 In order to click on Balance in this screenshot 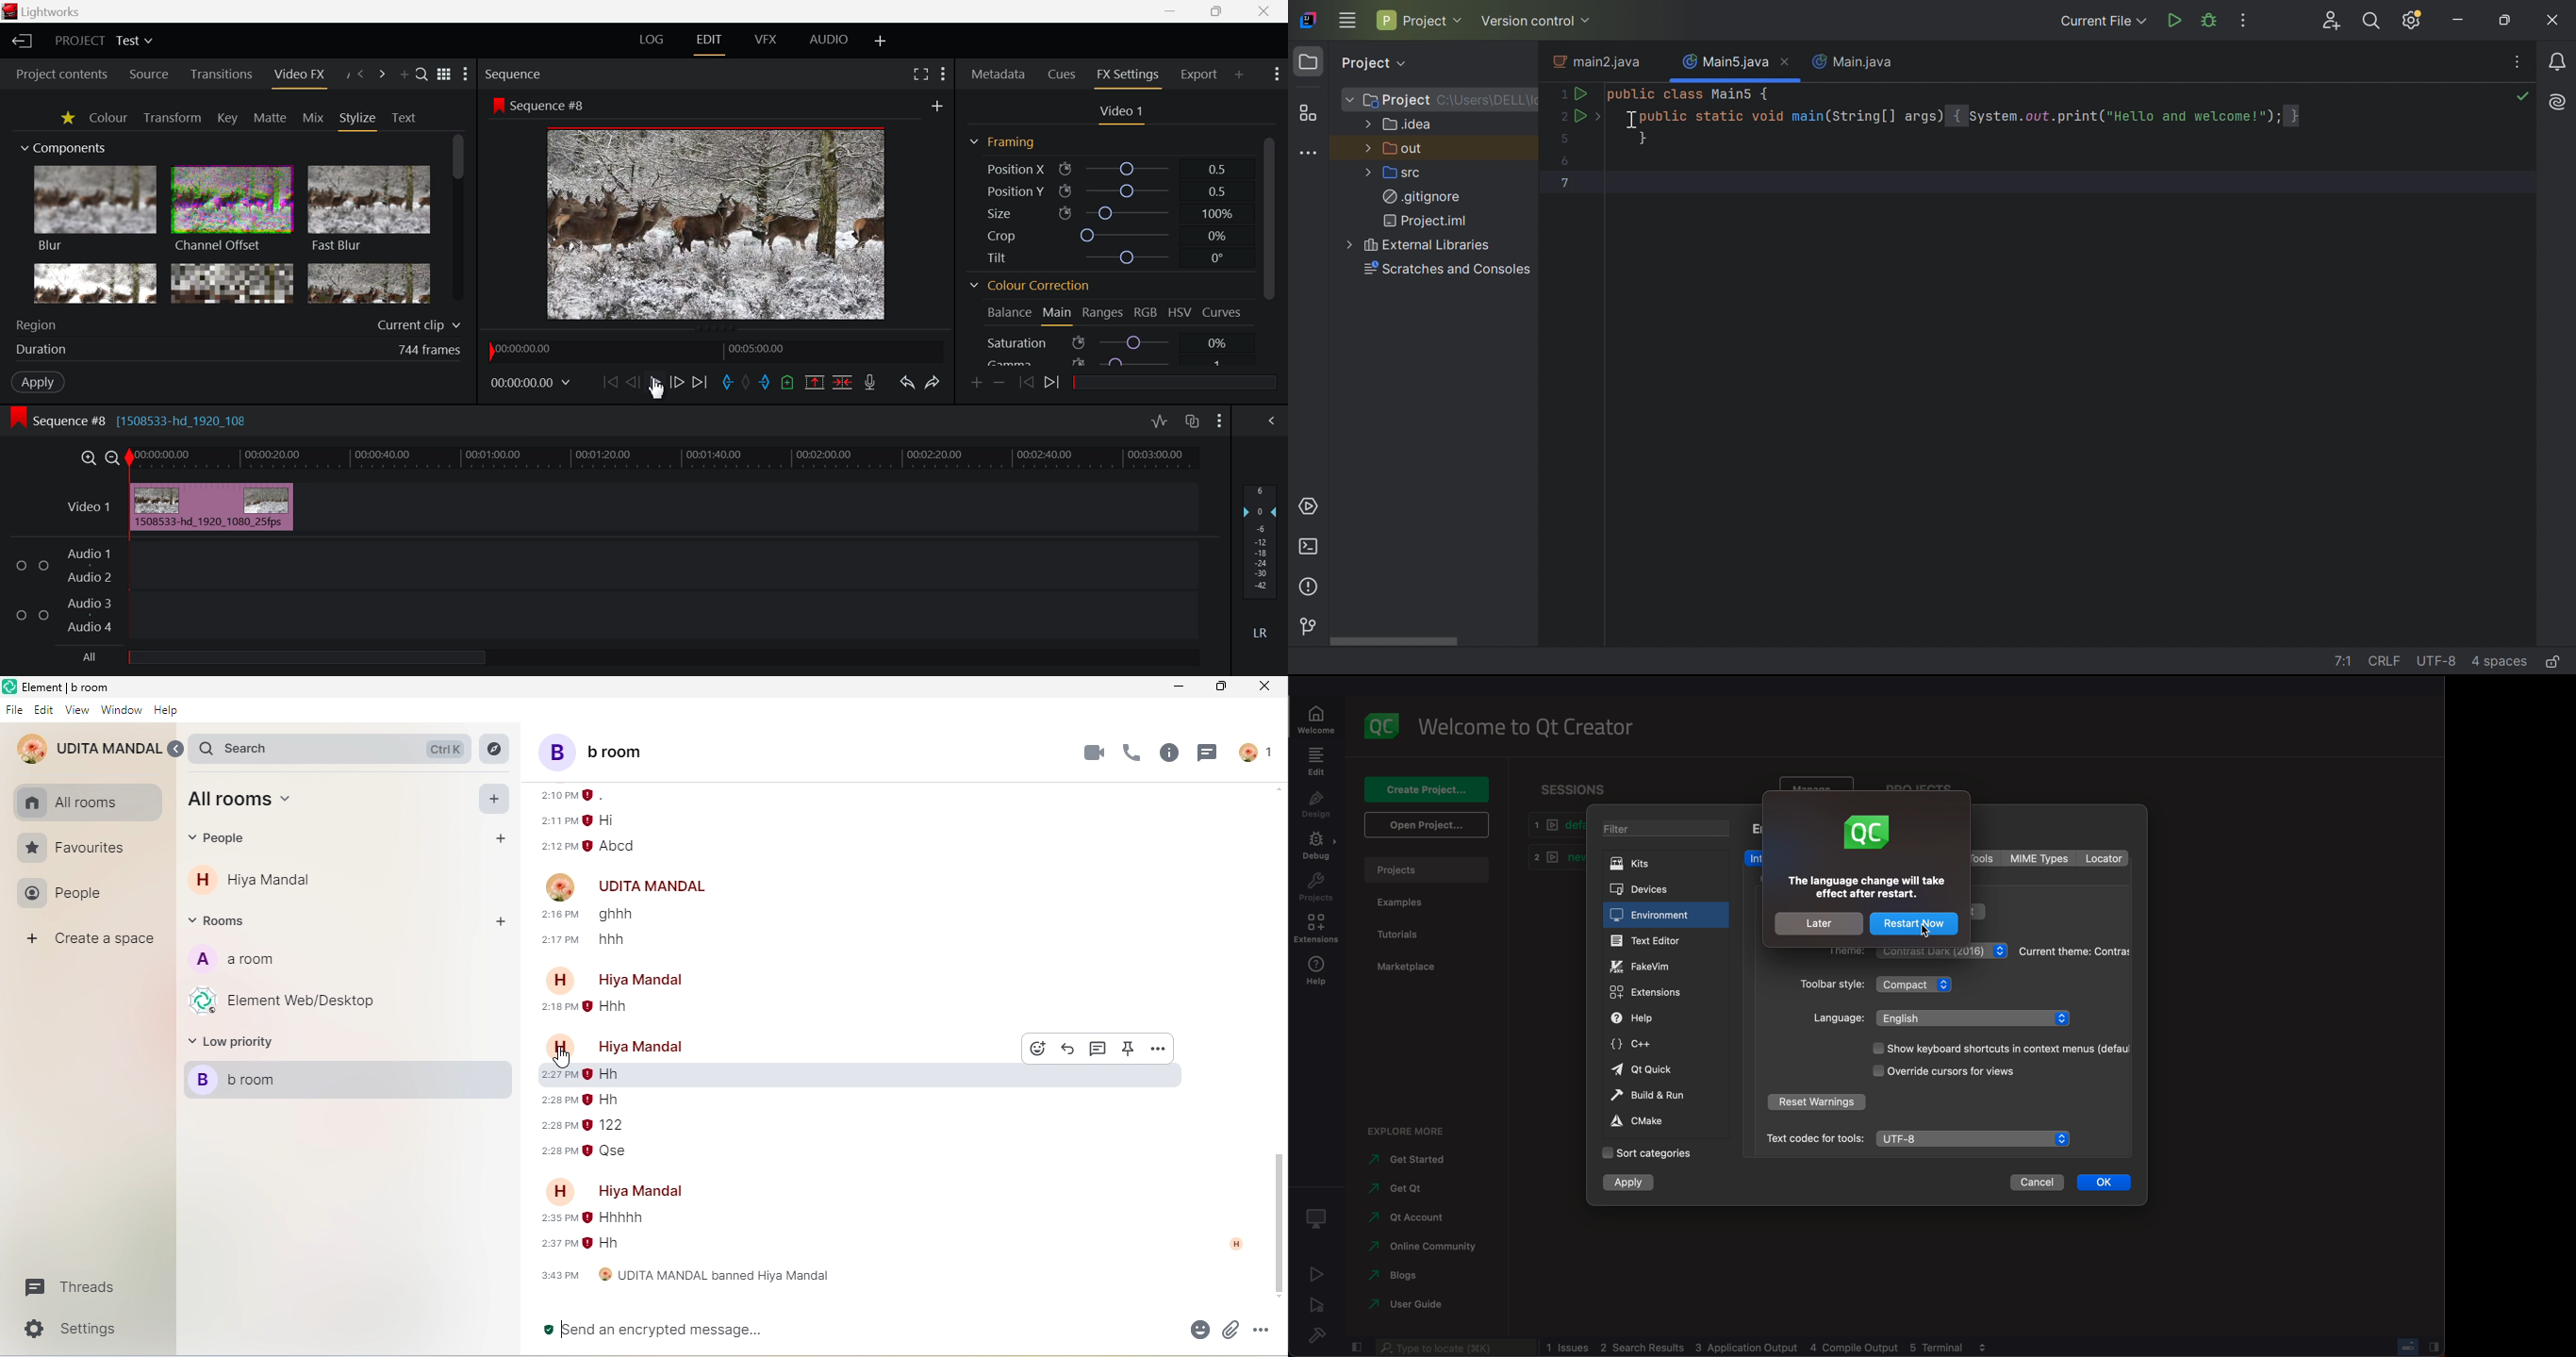, I will do `click(1008, 314)`.